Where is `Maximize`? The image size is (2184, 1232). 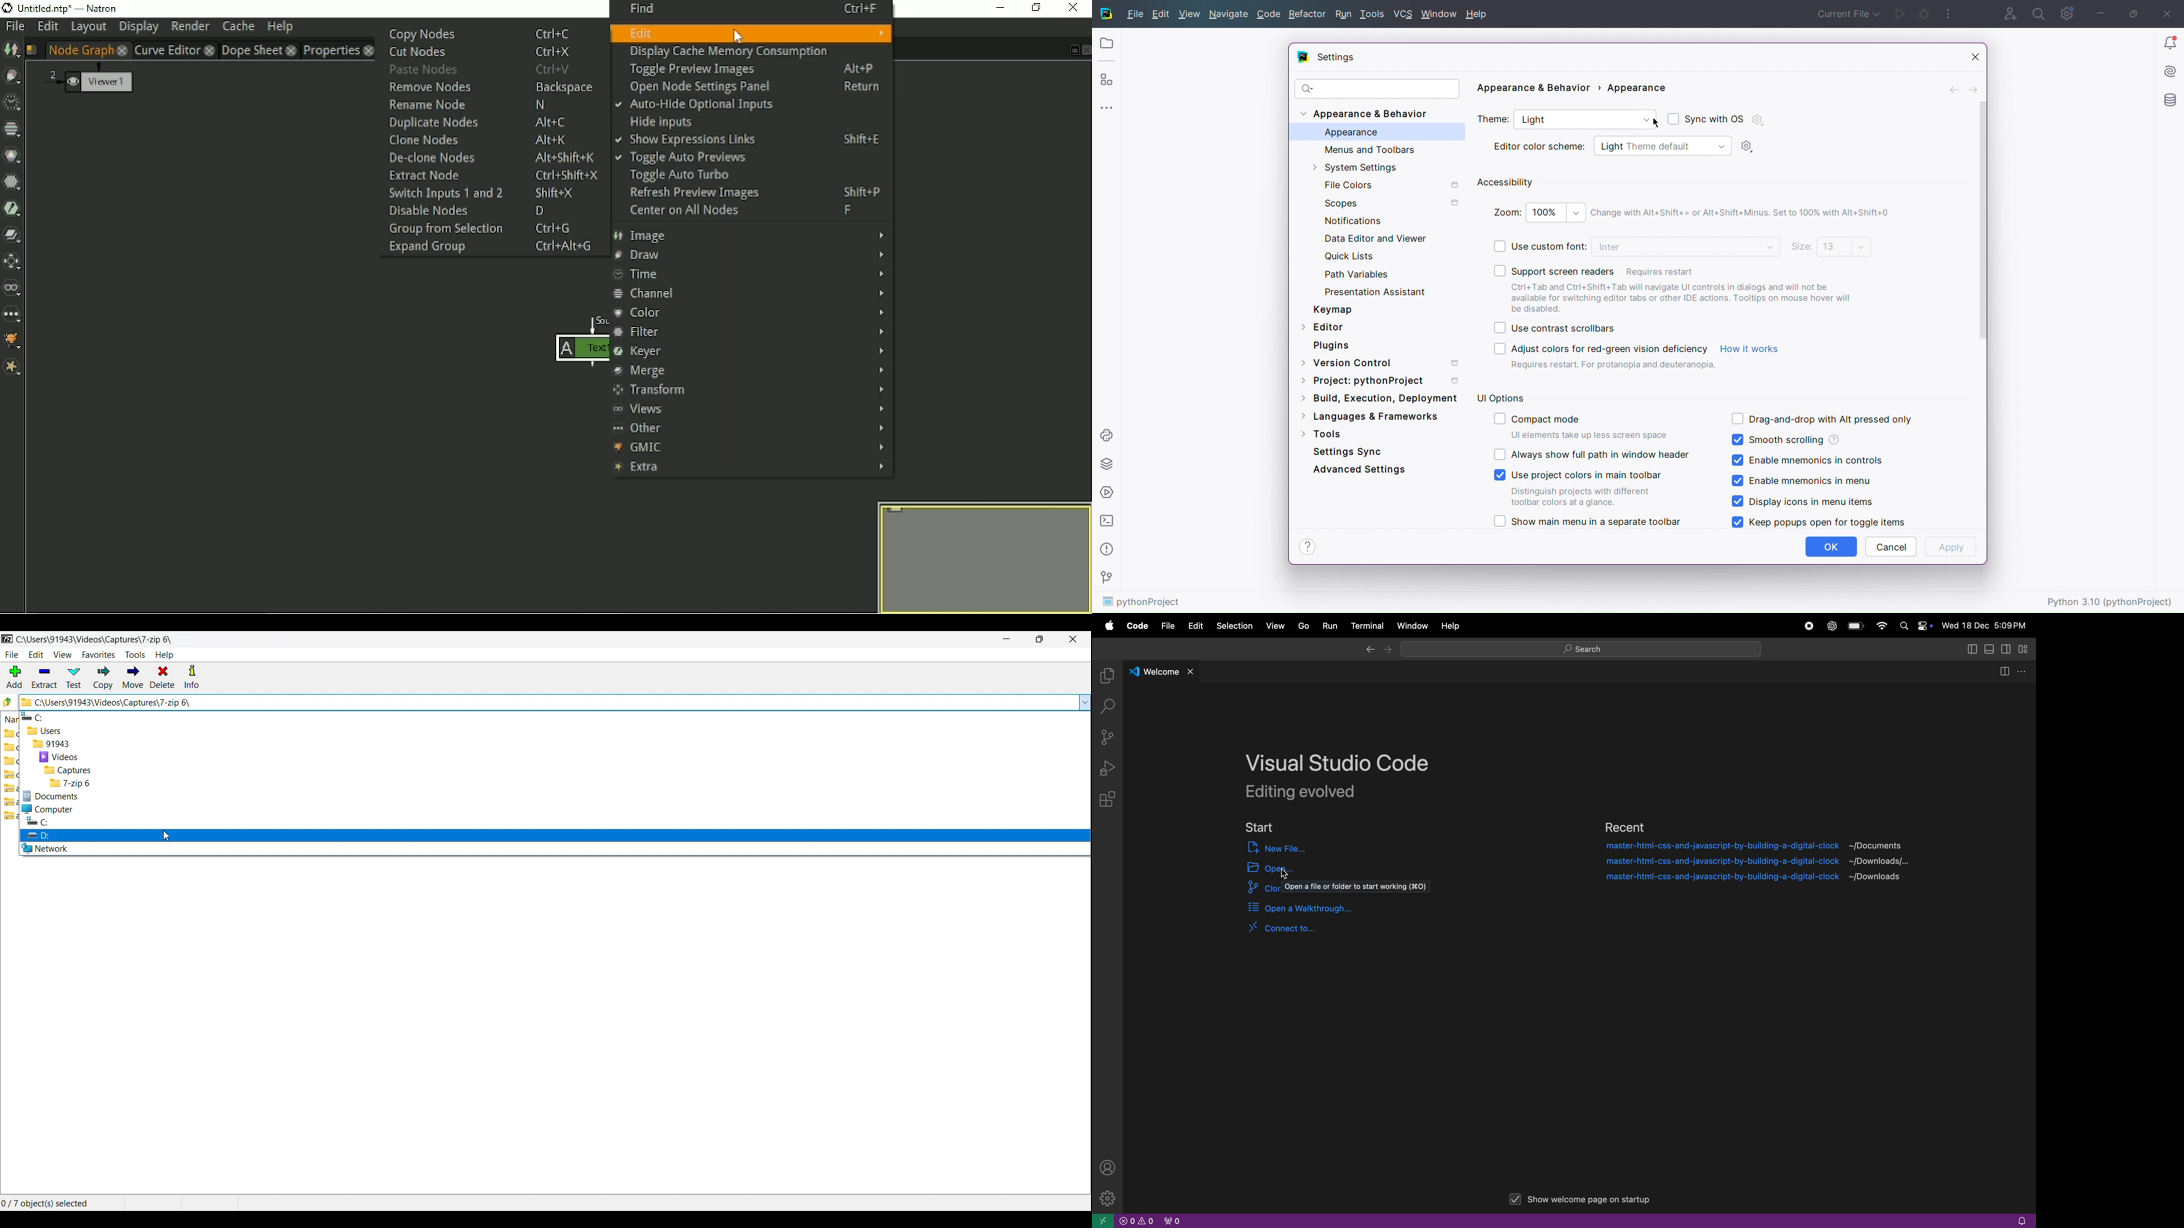
Maximize is located at coordinates (2133, 13).